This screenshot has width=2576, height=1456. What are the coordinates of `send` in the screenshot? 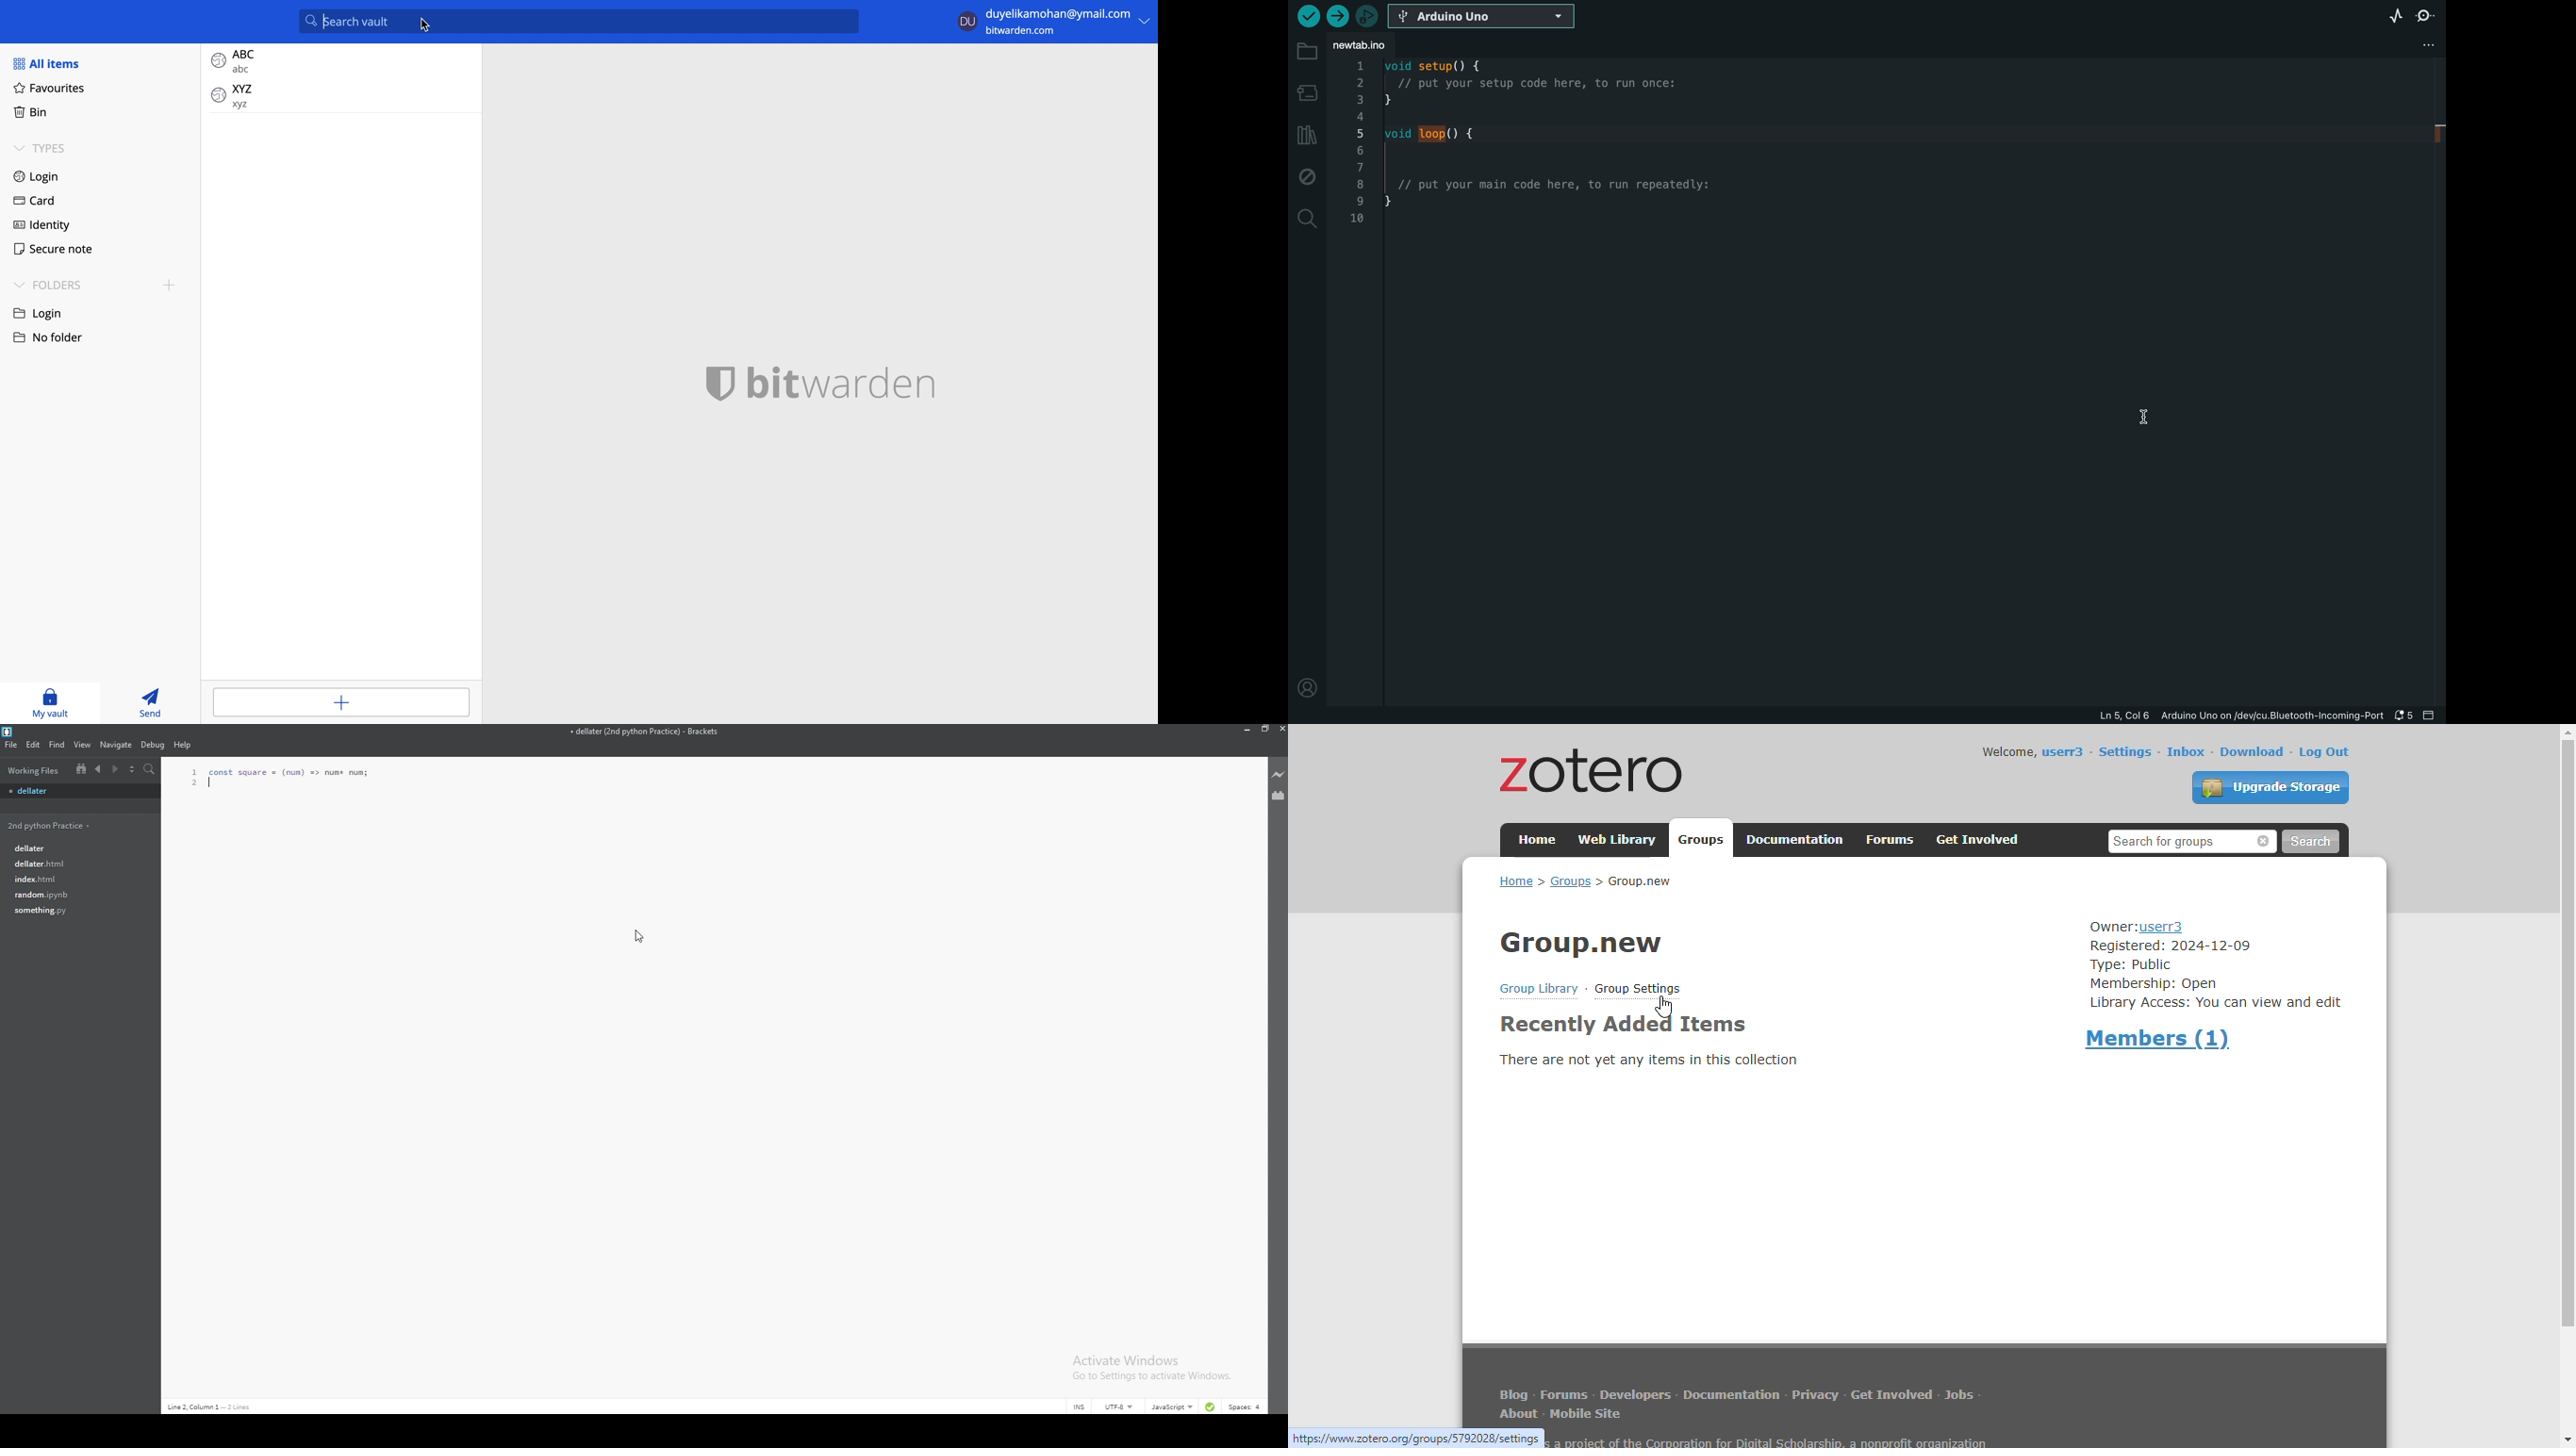 It's located at (156, 702).